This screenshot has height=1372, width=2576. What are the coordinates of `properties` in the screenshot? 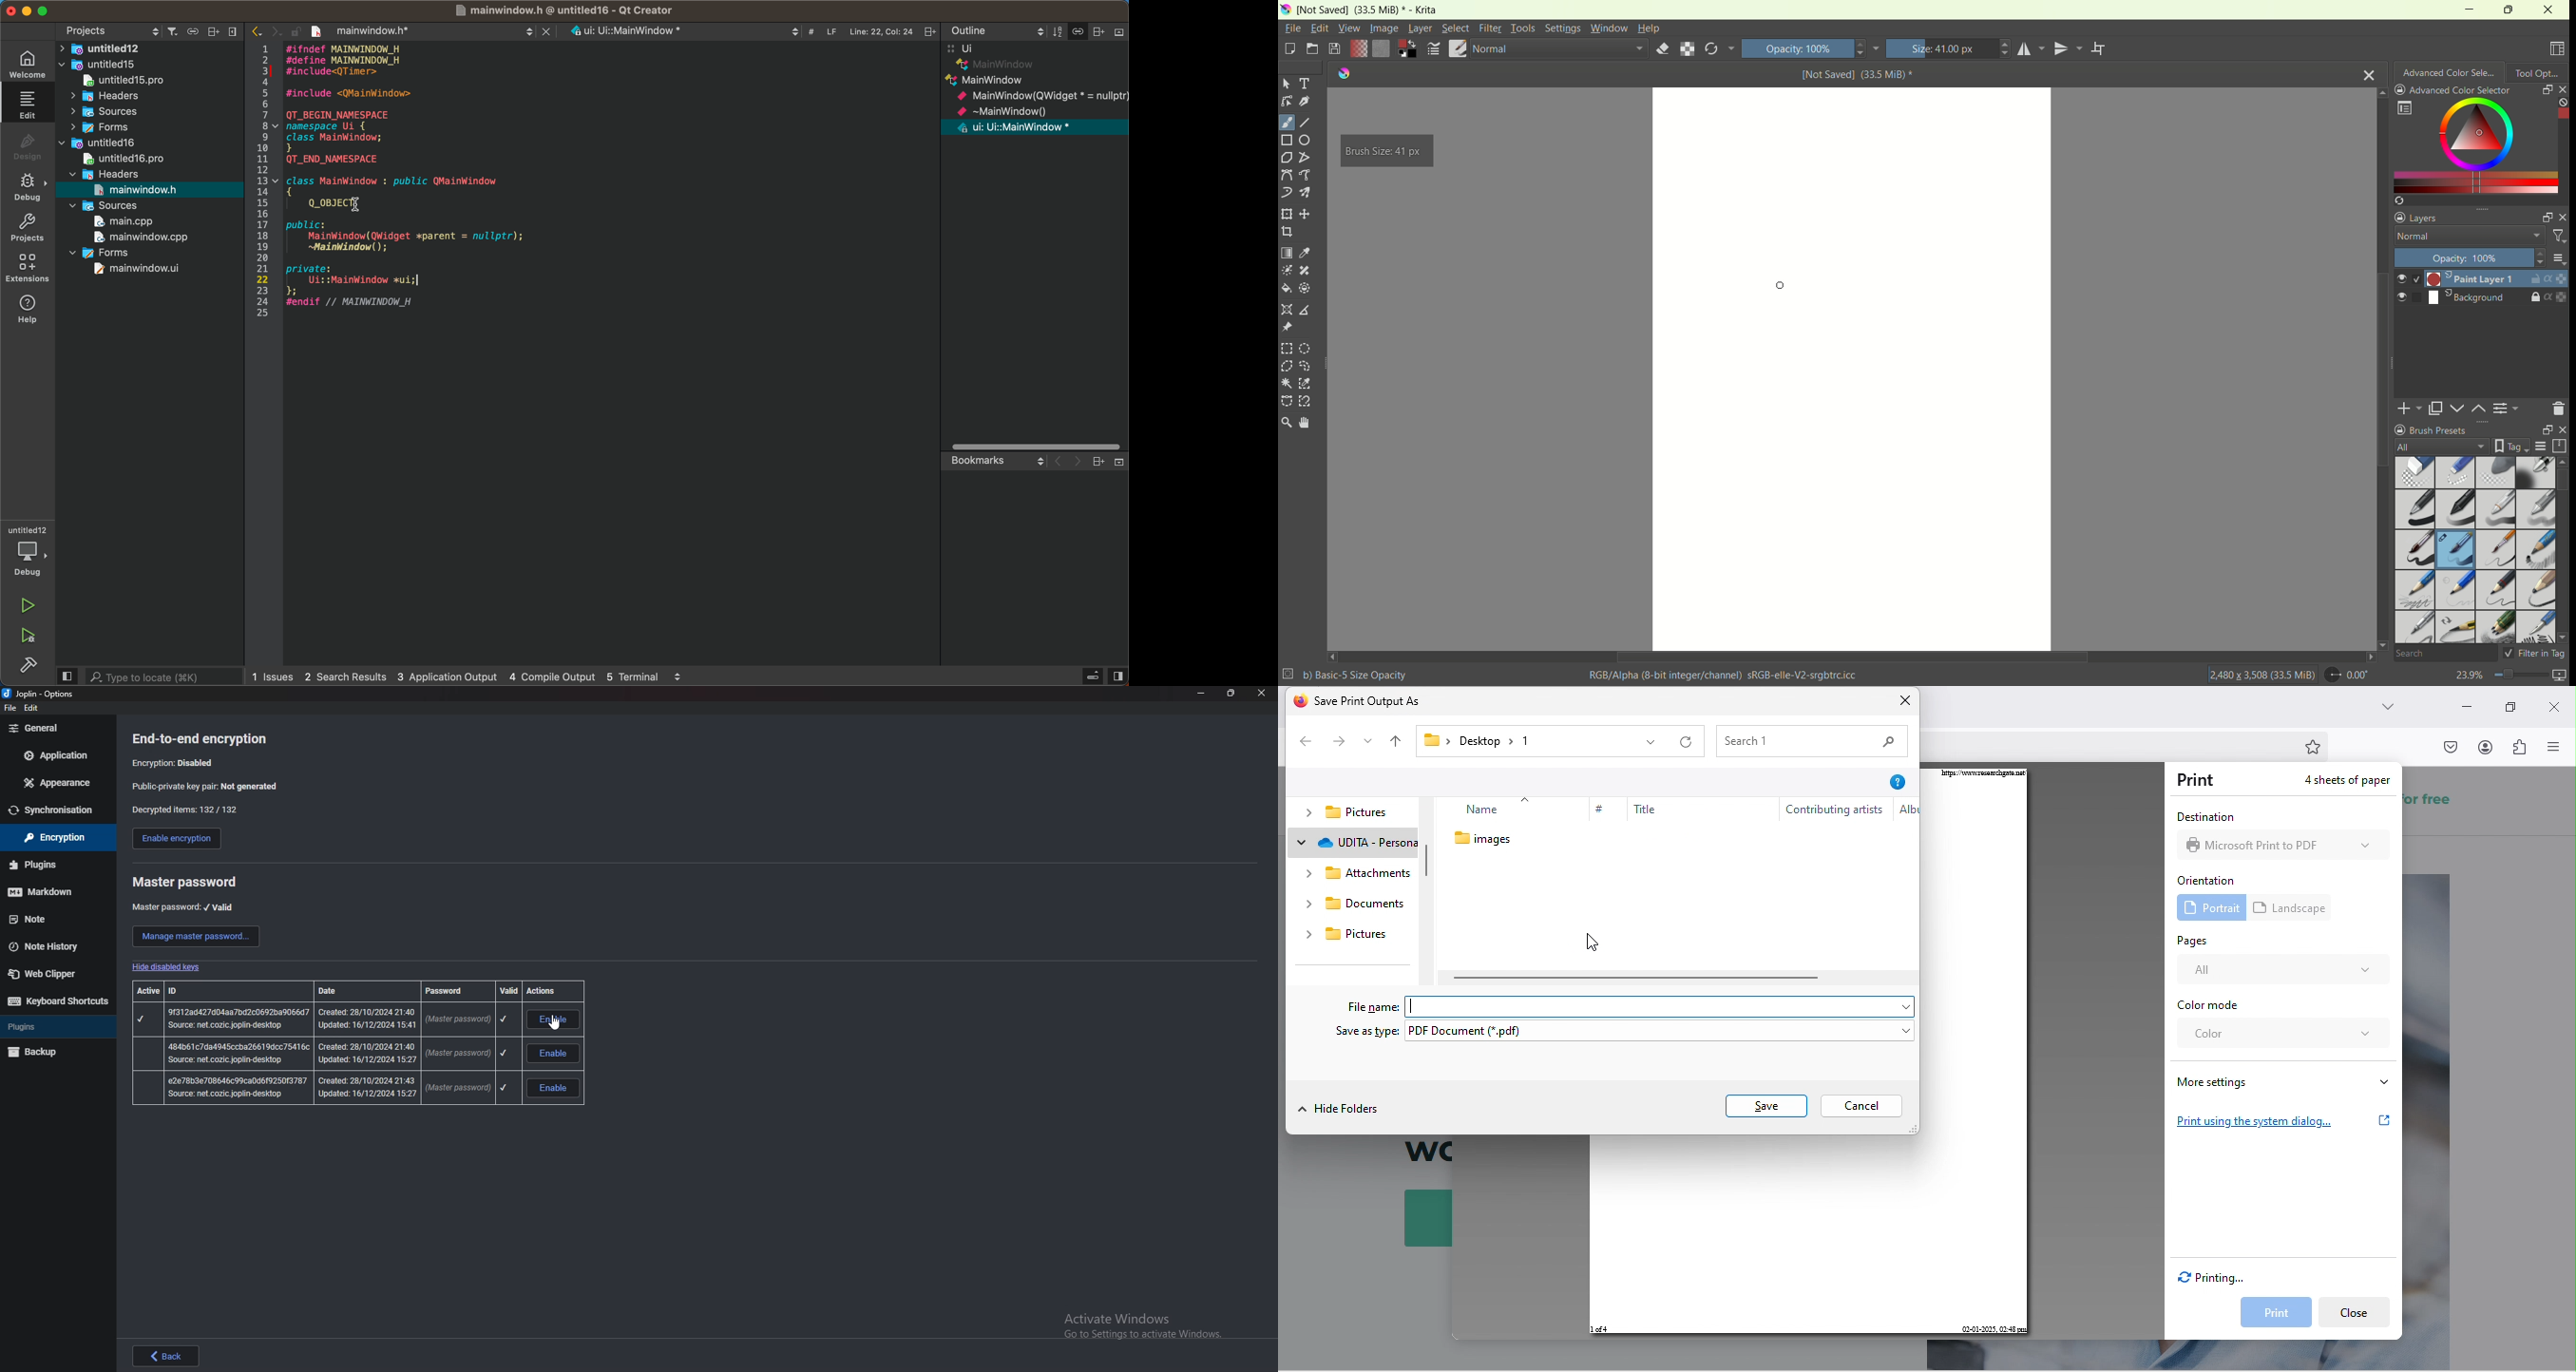 It's located at (2557, 297).